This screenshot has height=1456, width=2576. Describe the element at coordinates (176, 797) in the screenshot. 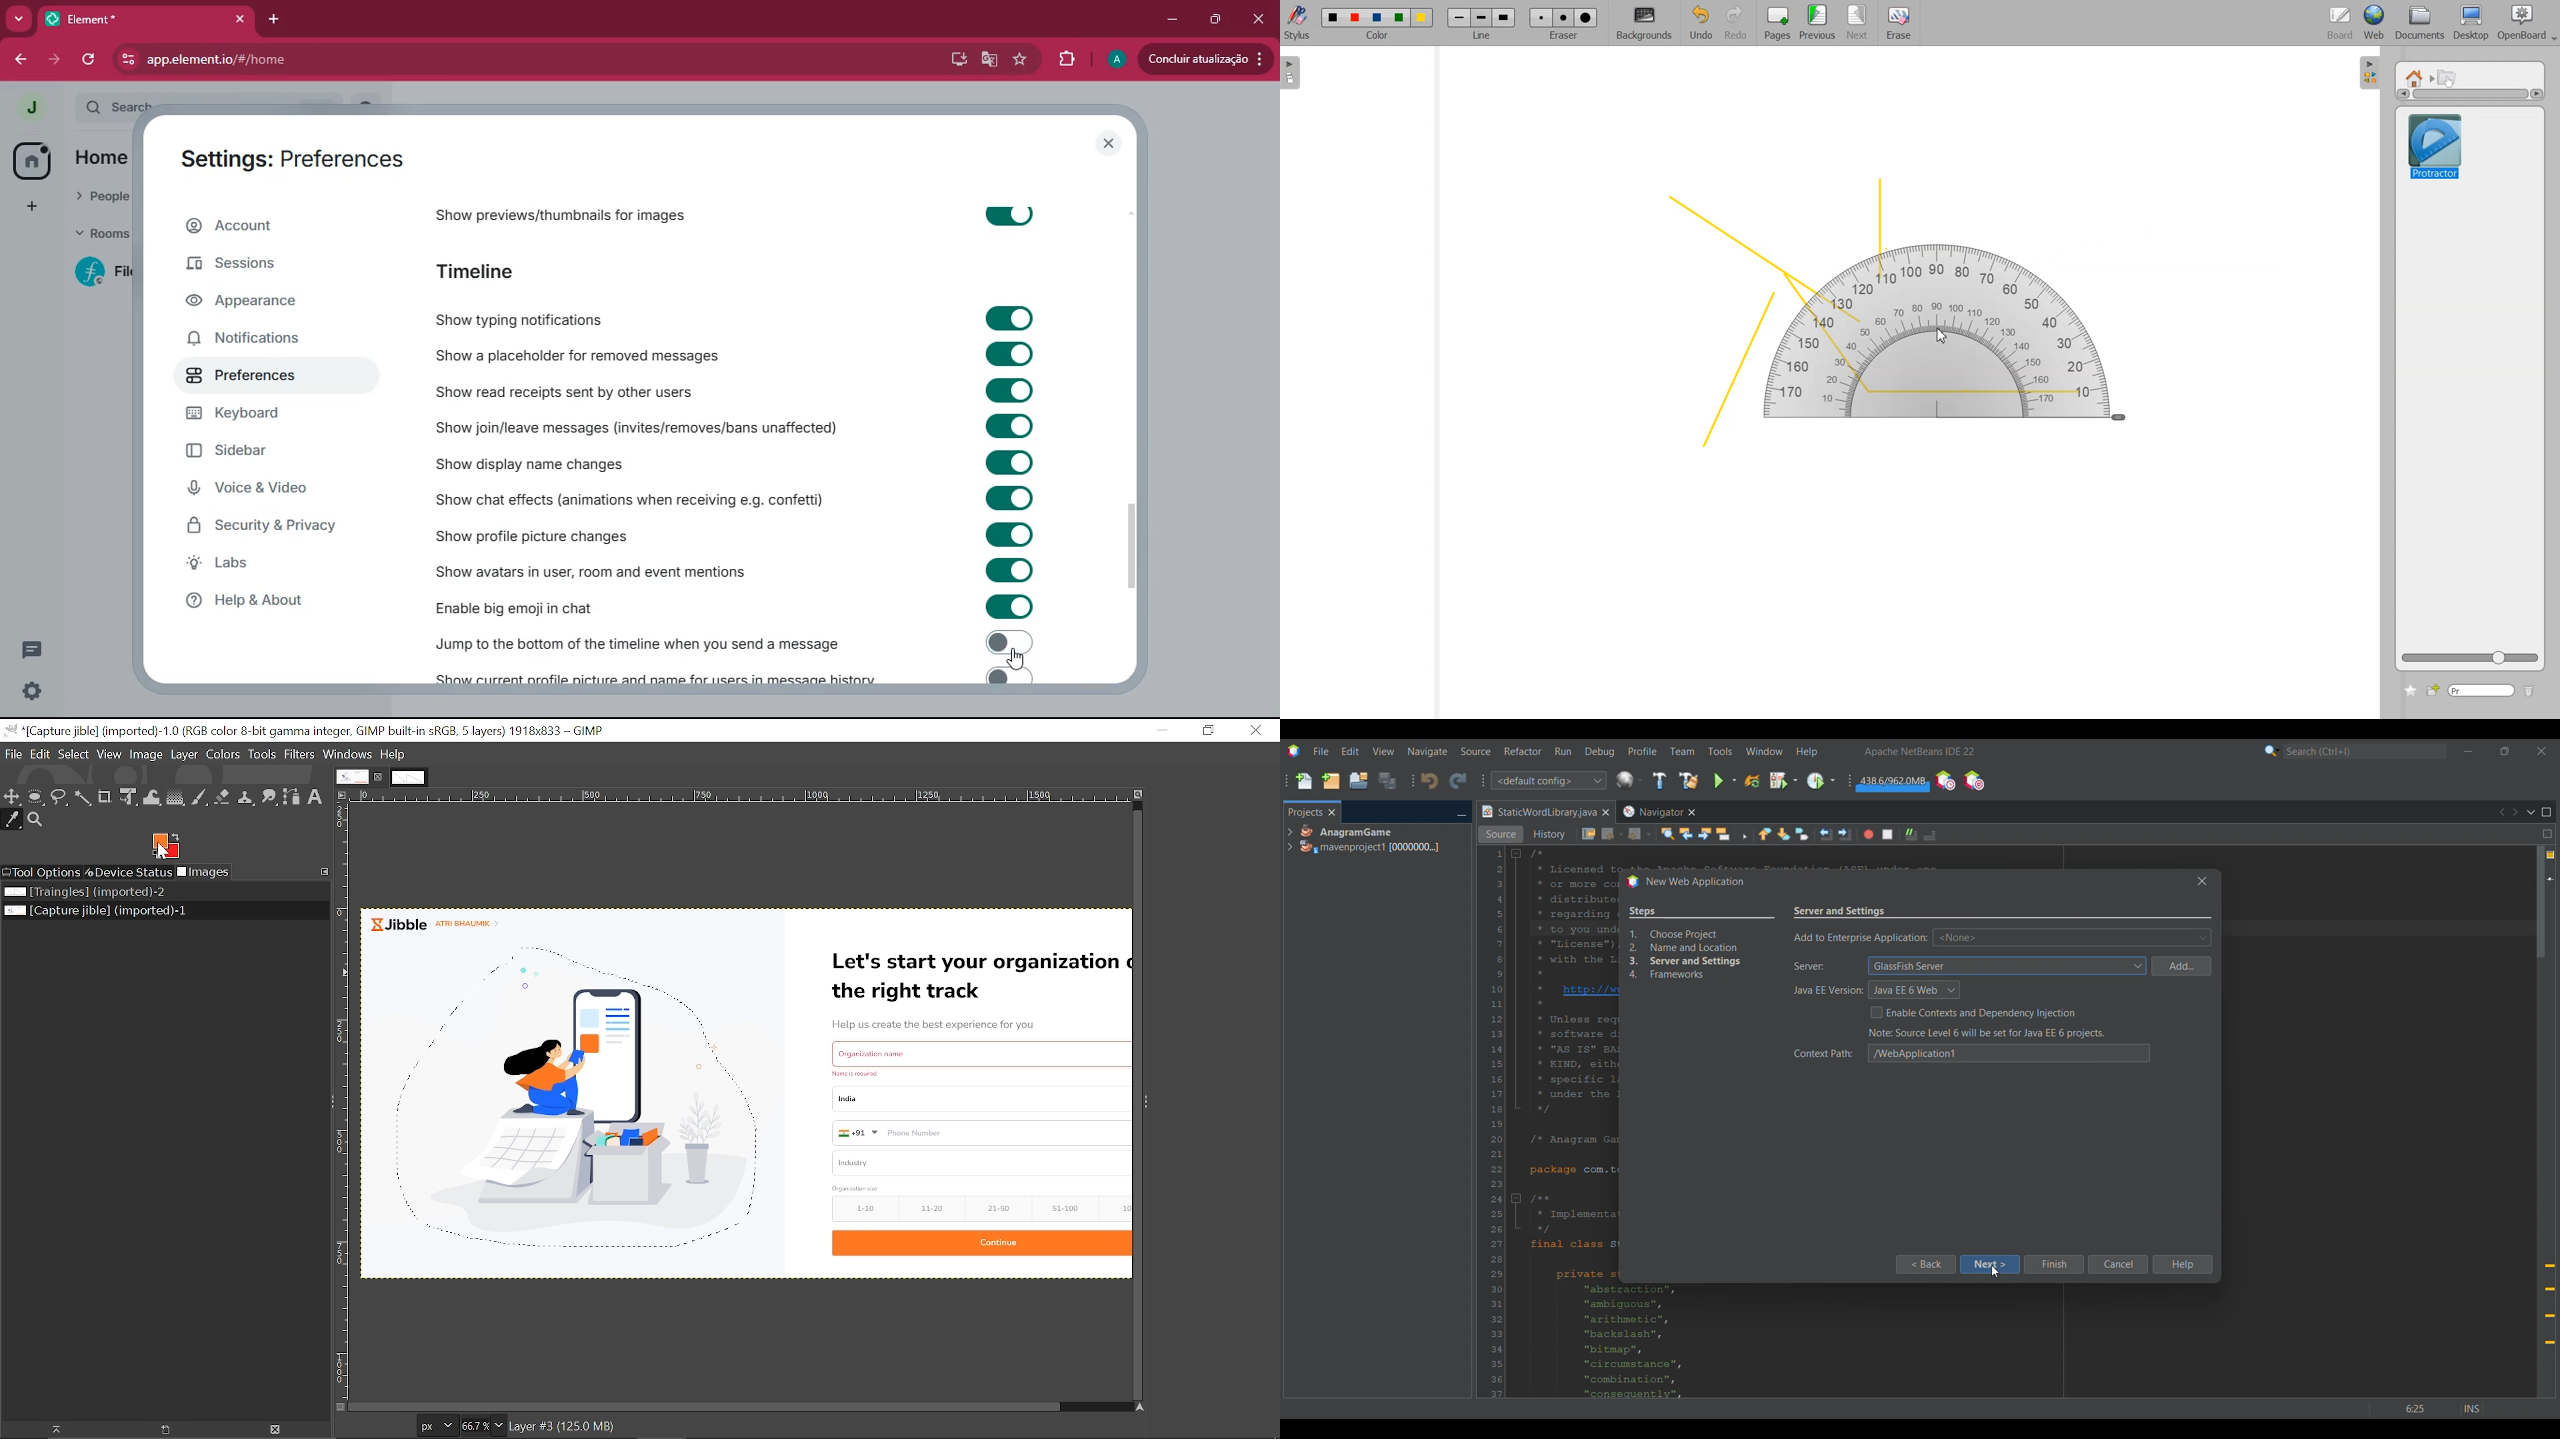

I see `Gradient tool` at that location.